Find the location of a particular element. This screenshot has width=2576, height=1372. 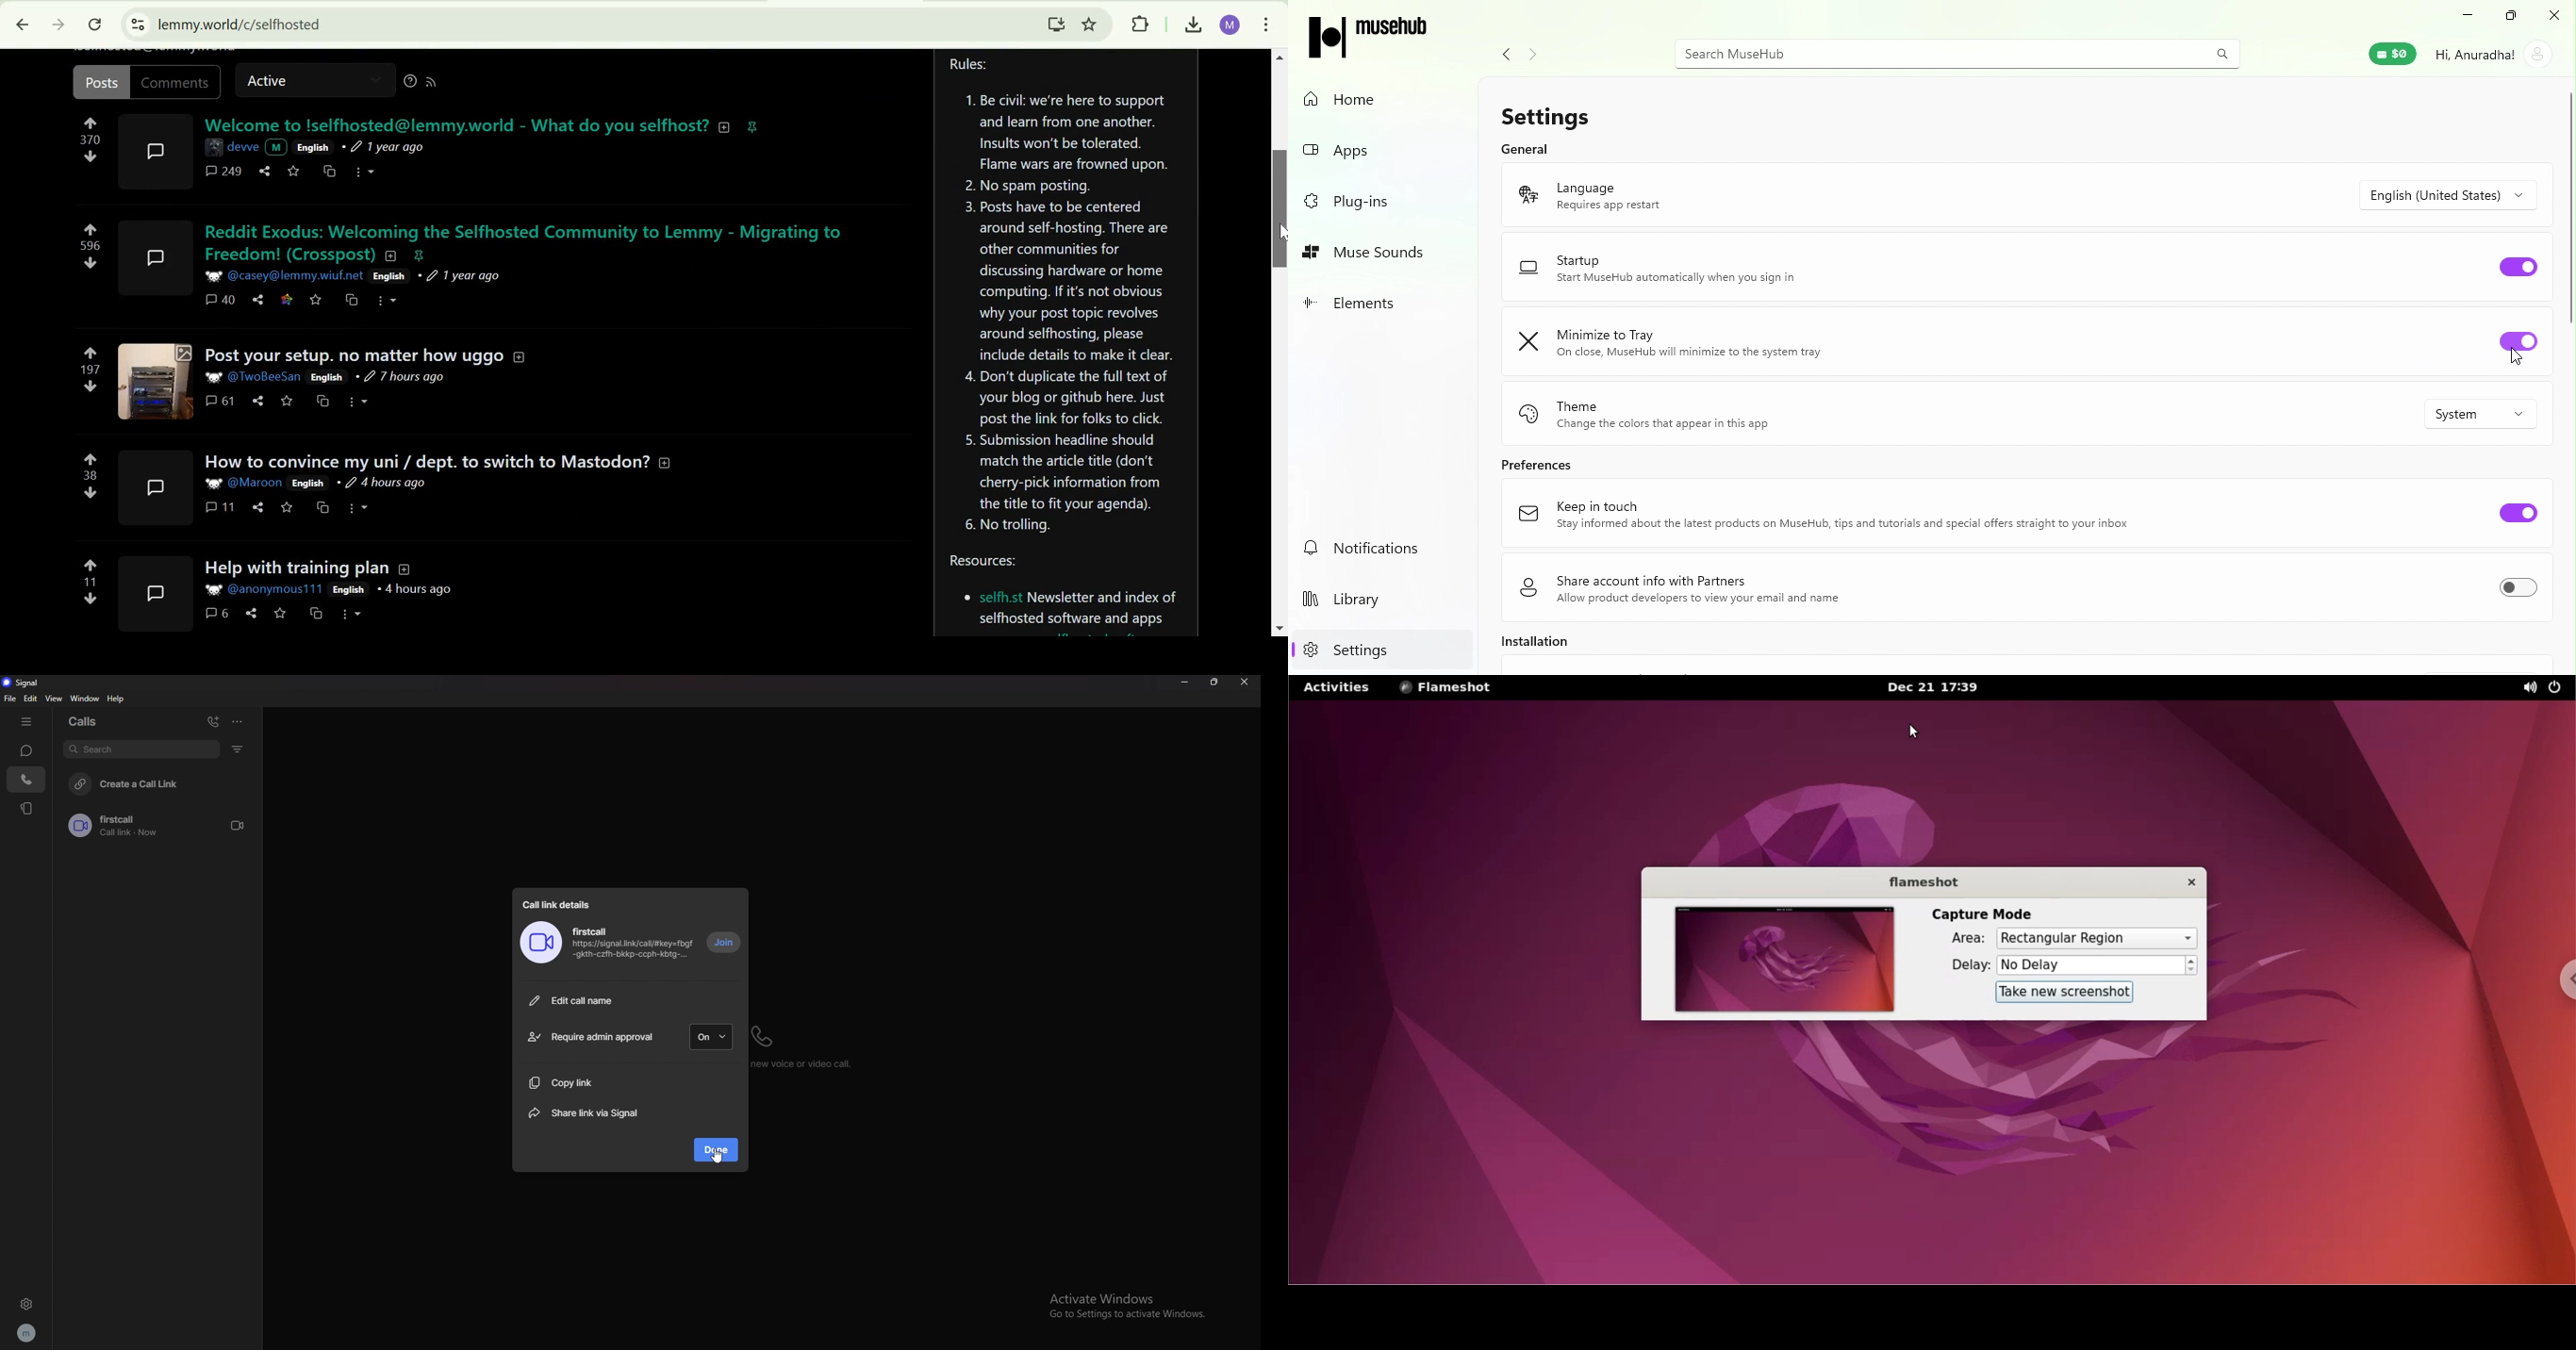

call link is located at coordinates (162, 825).